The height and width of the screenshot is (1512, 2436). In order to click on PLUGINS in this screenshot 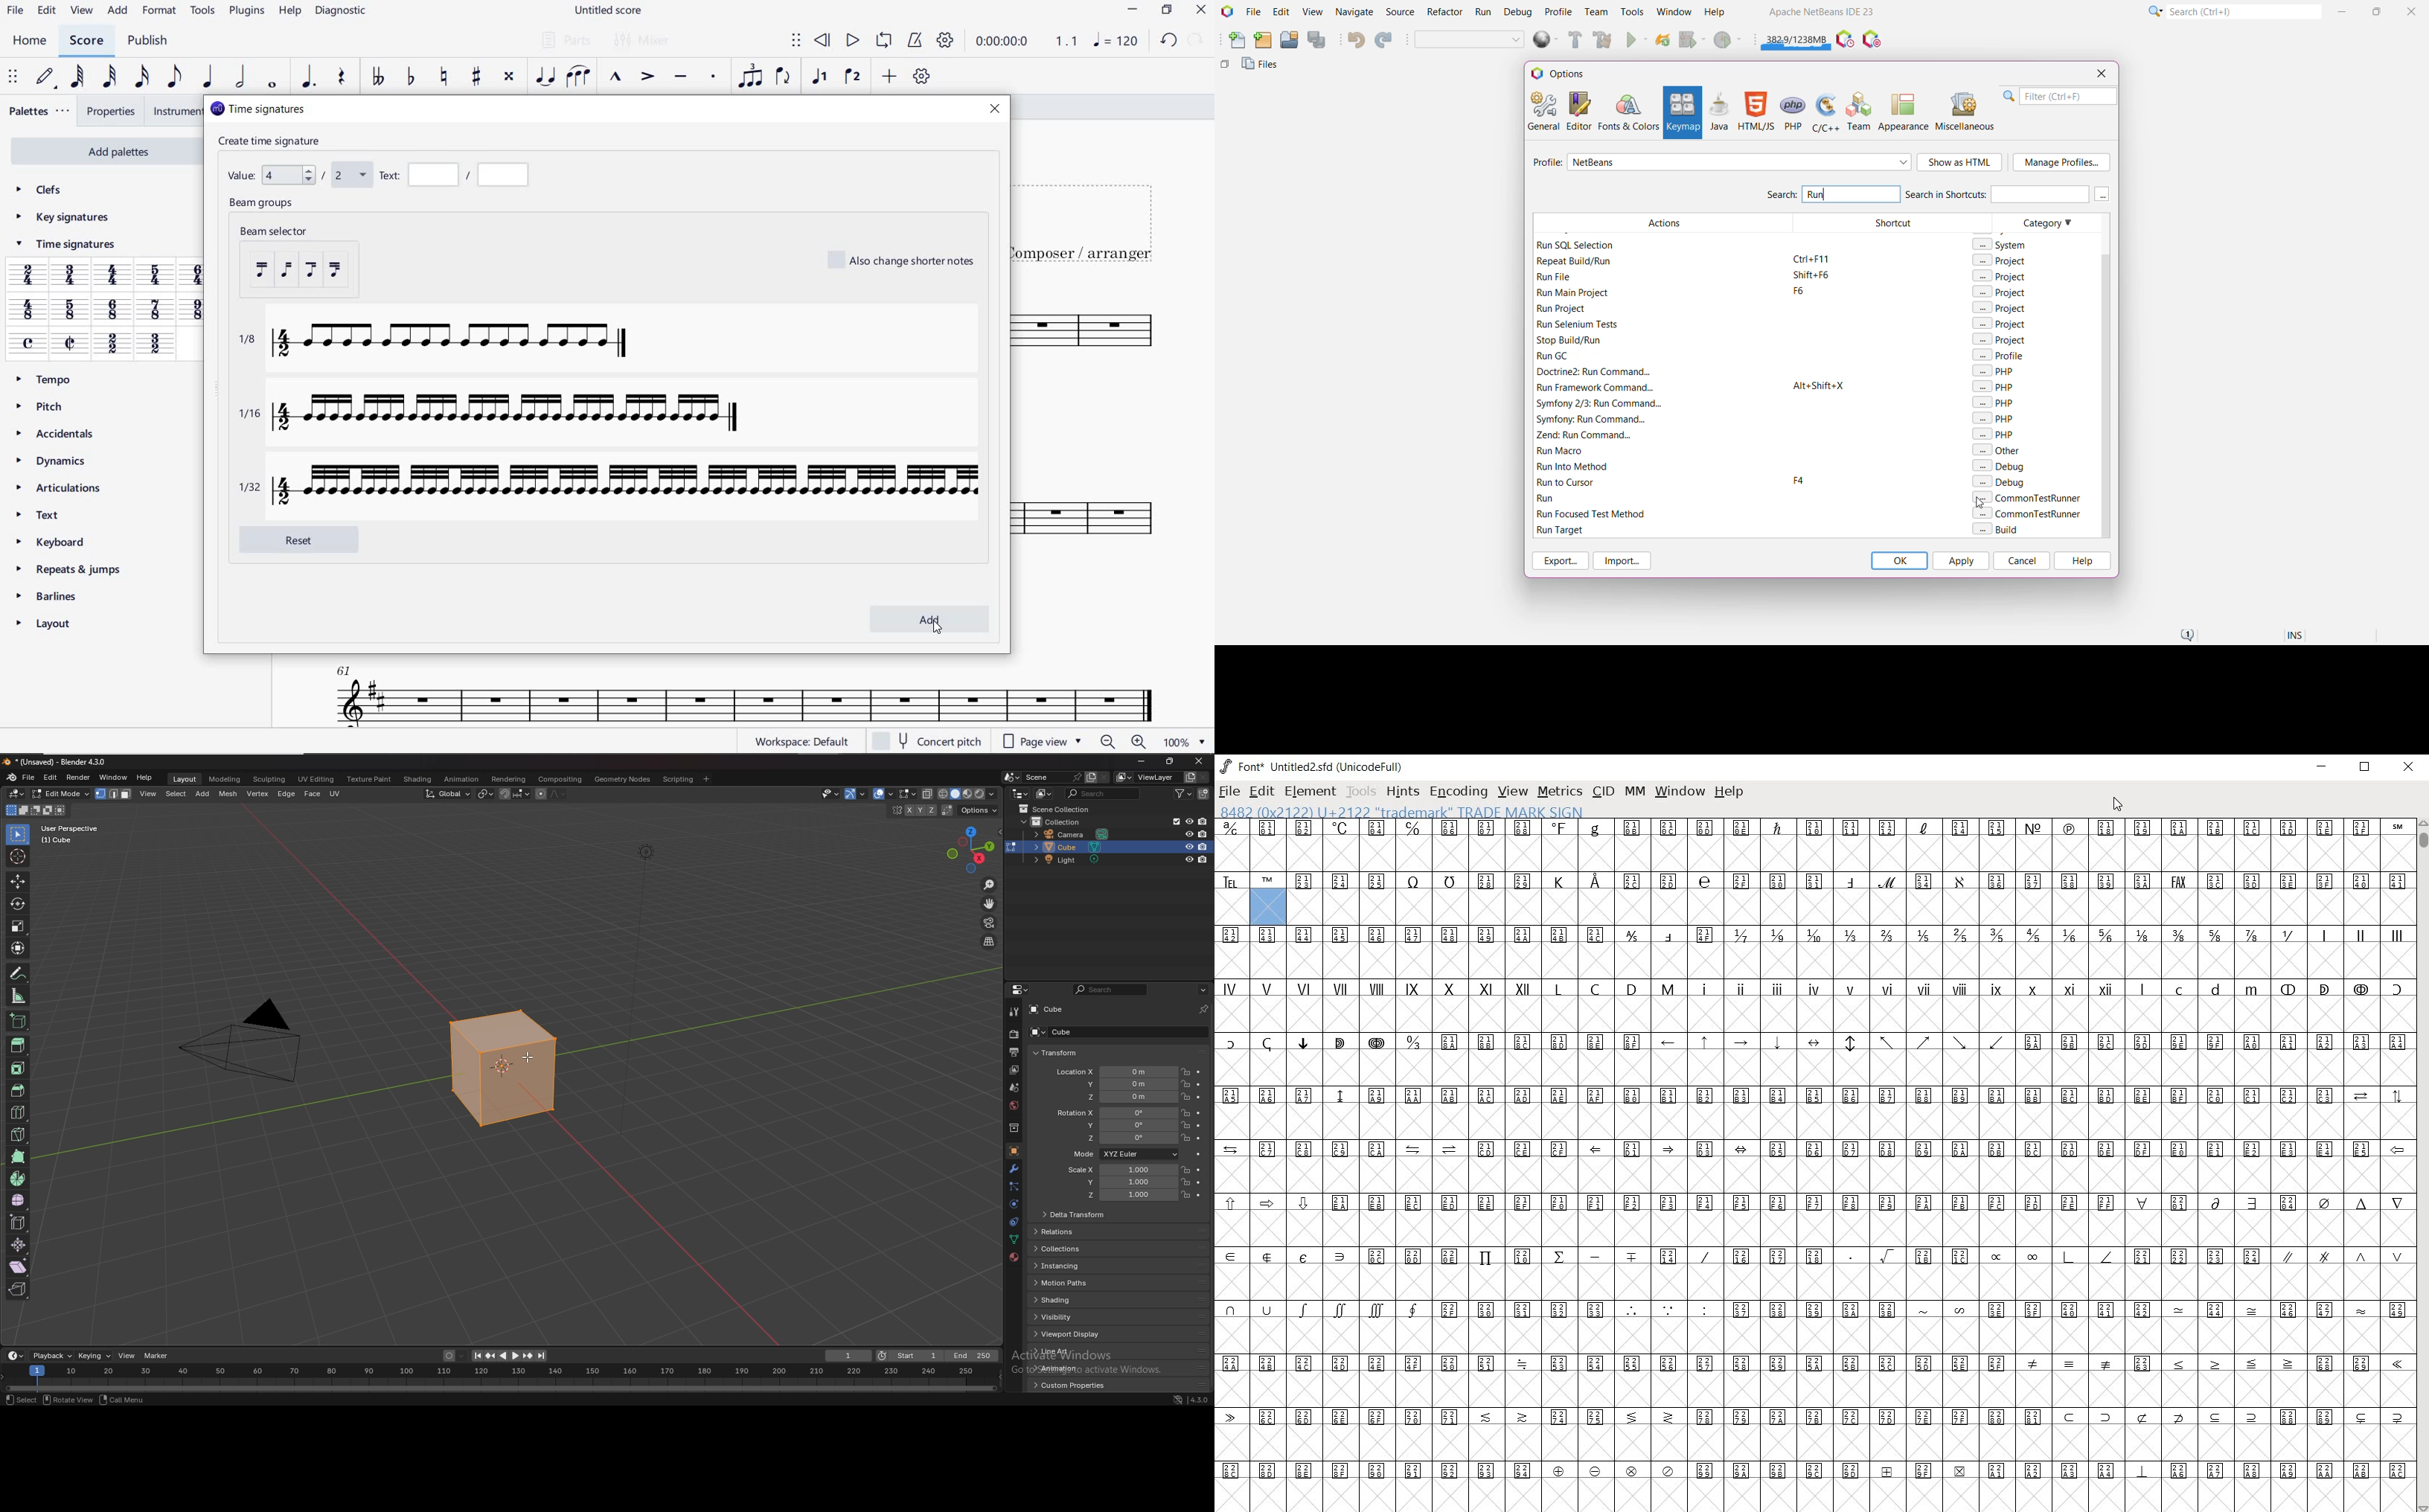, I will do `click(244, 12)`.